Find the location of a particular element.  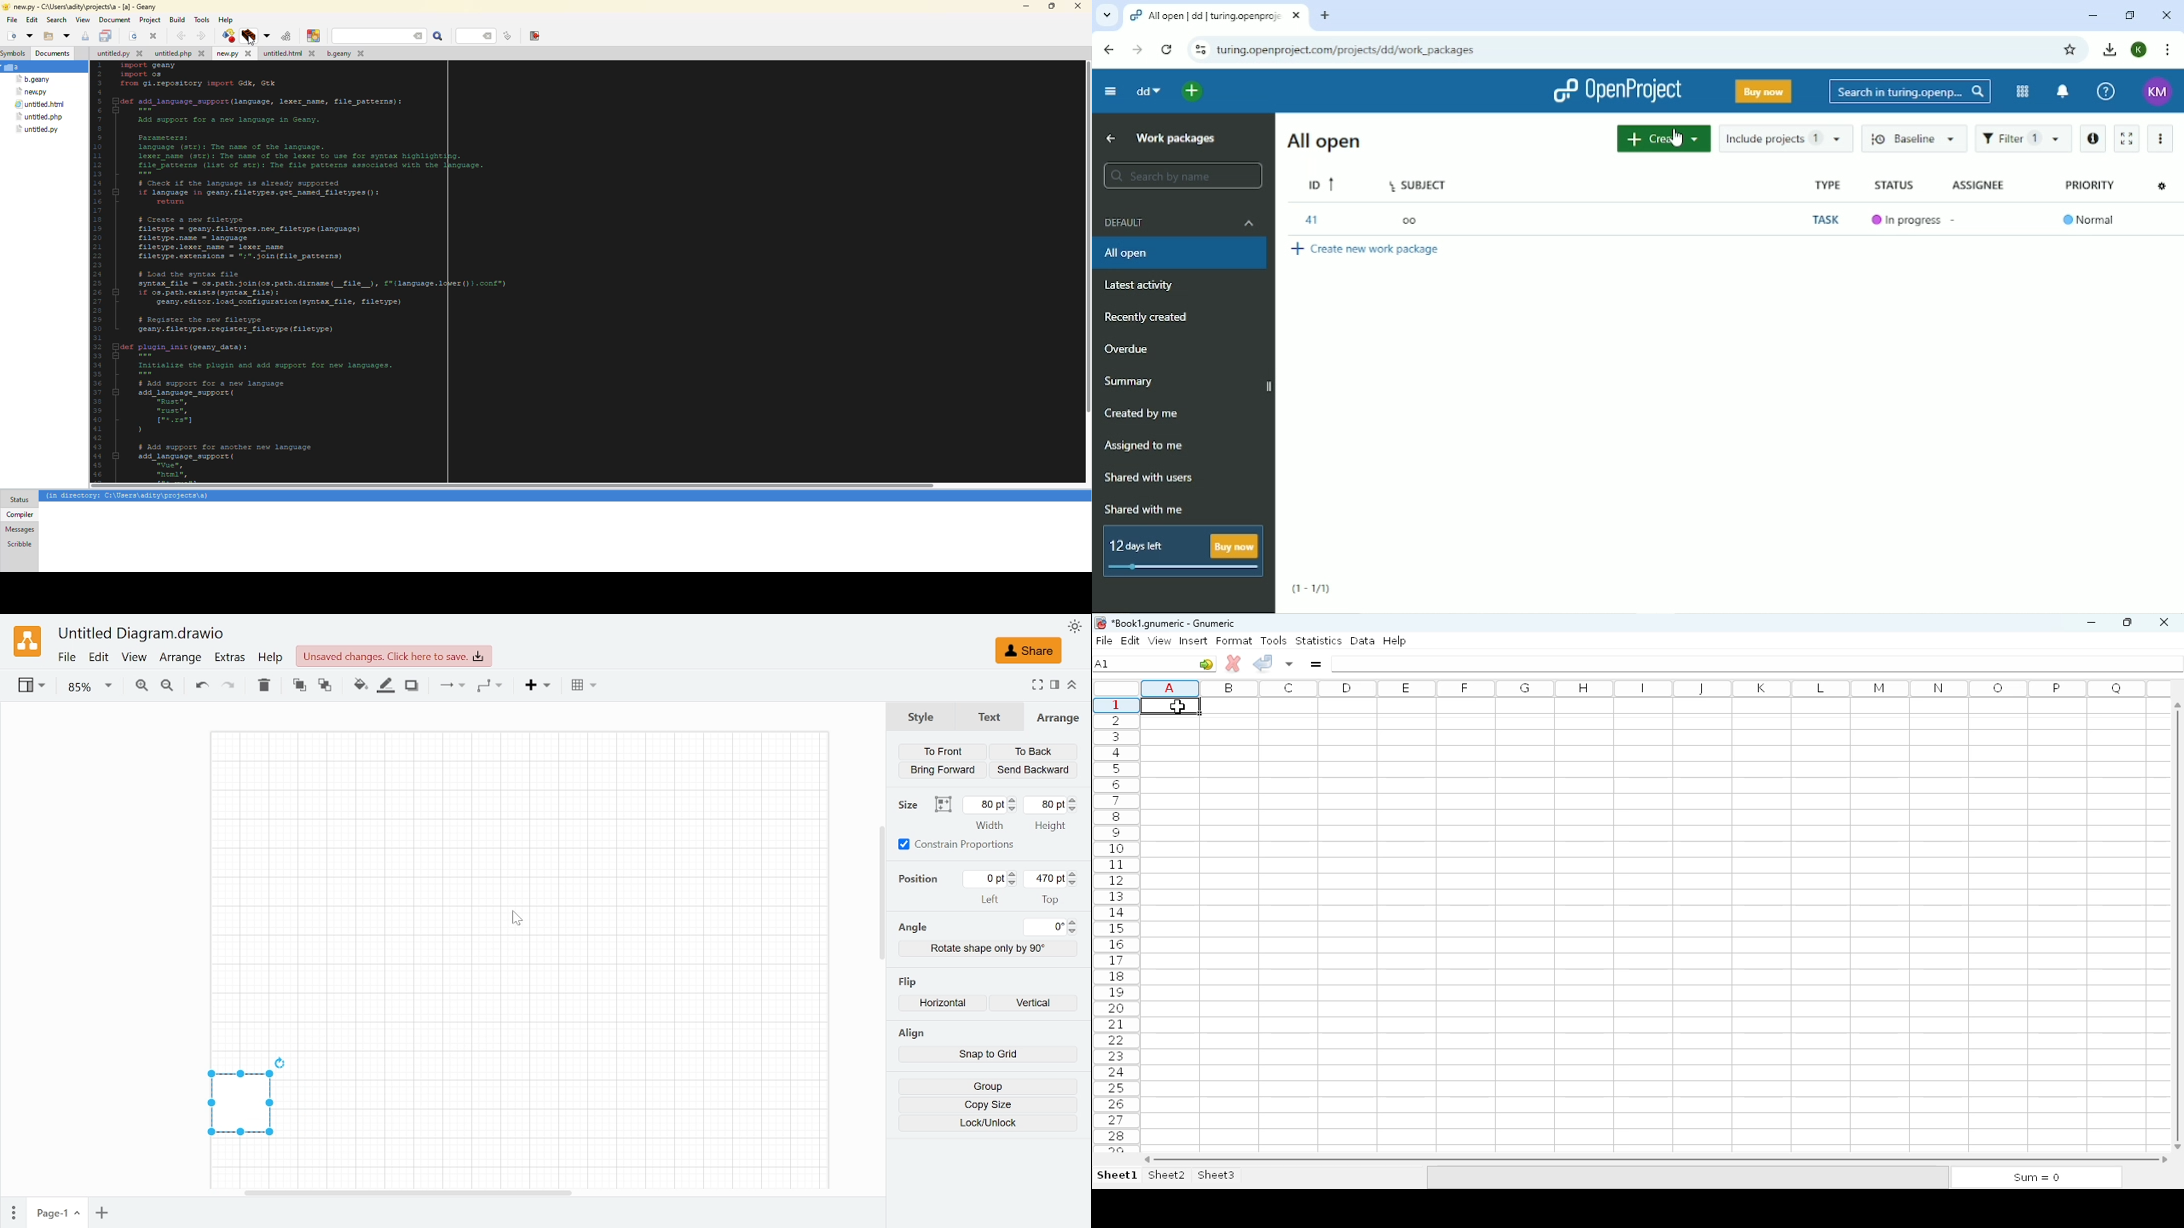

width is located at coordinates (990, 825).